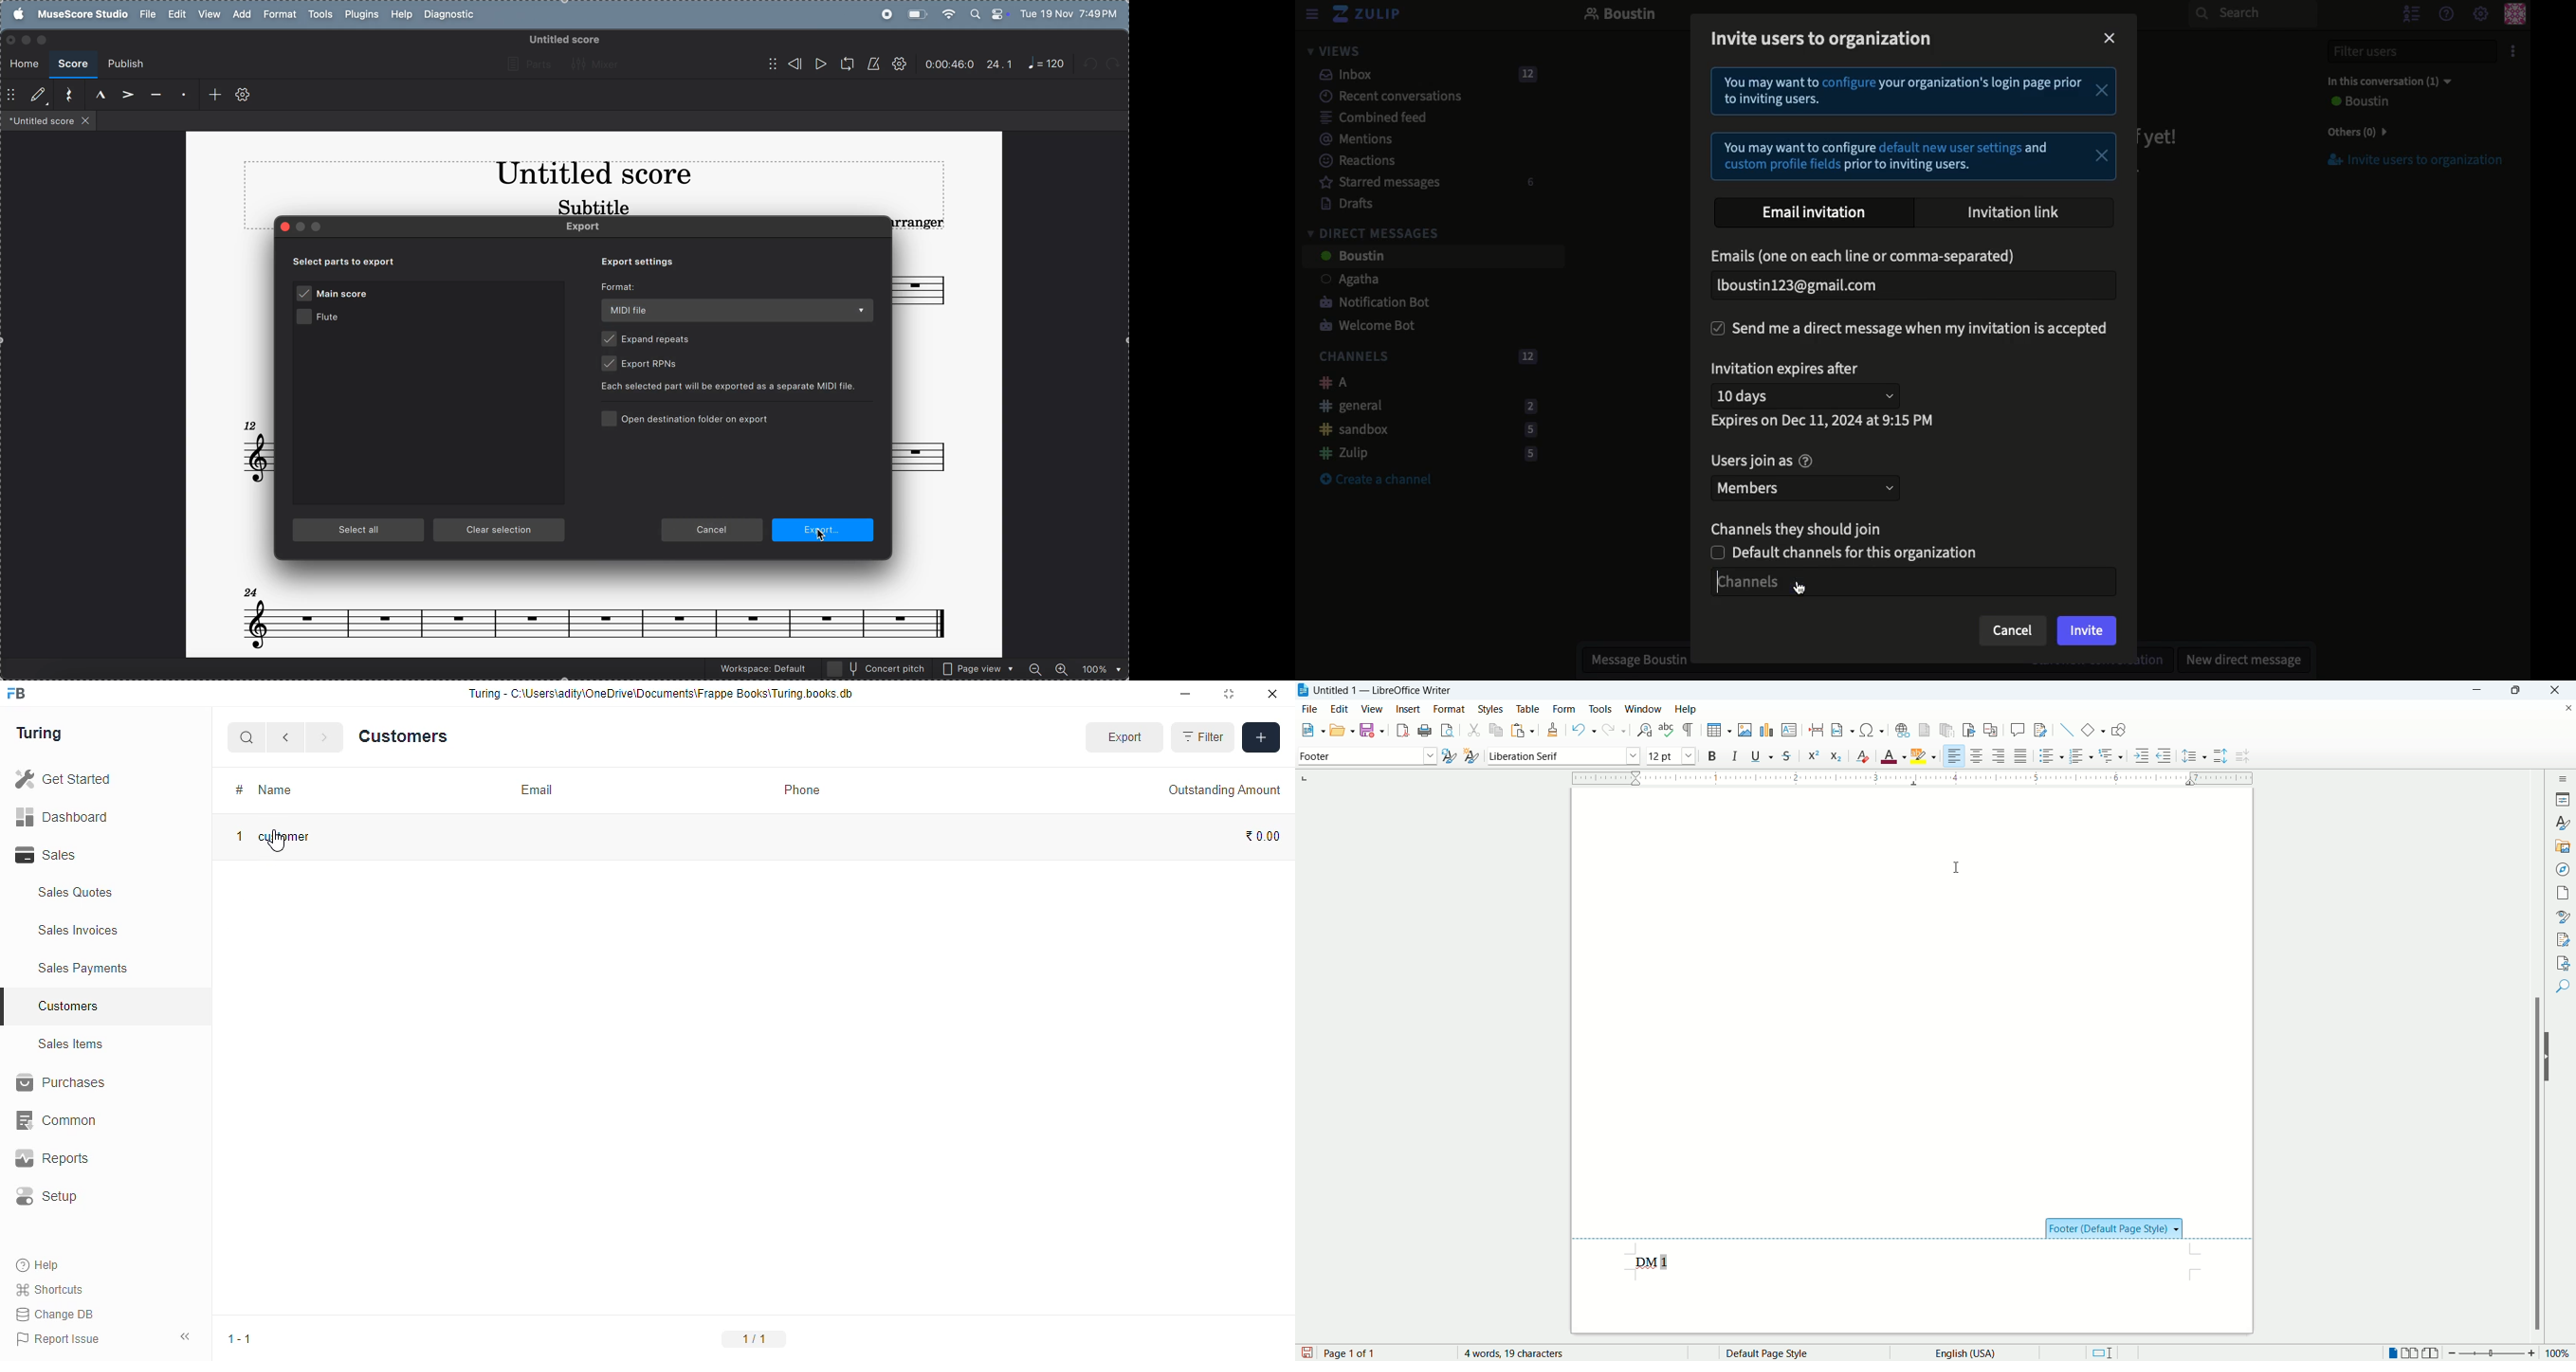 The image size is (2576, 1372). What do you see at coordinates (2564, 845) in the screenshot?
I see `gallery` at bounding box center [2564, 845].